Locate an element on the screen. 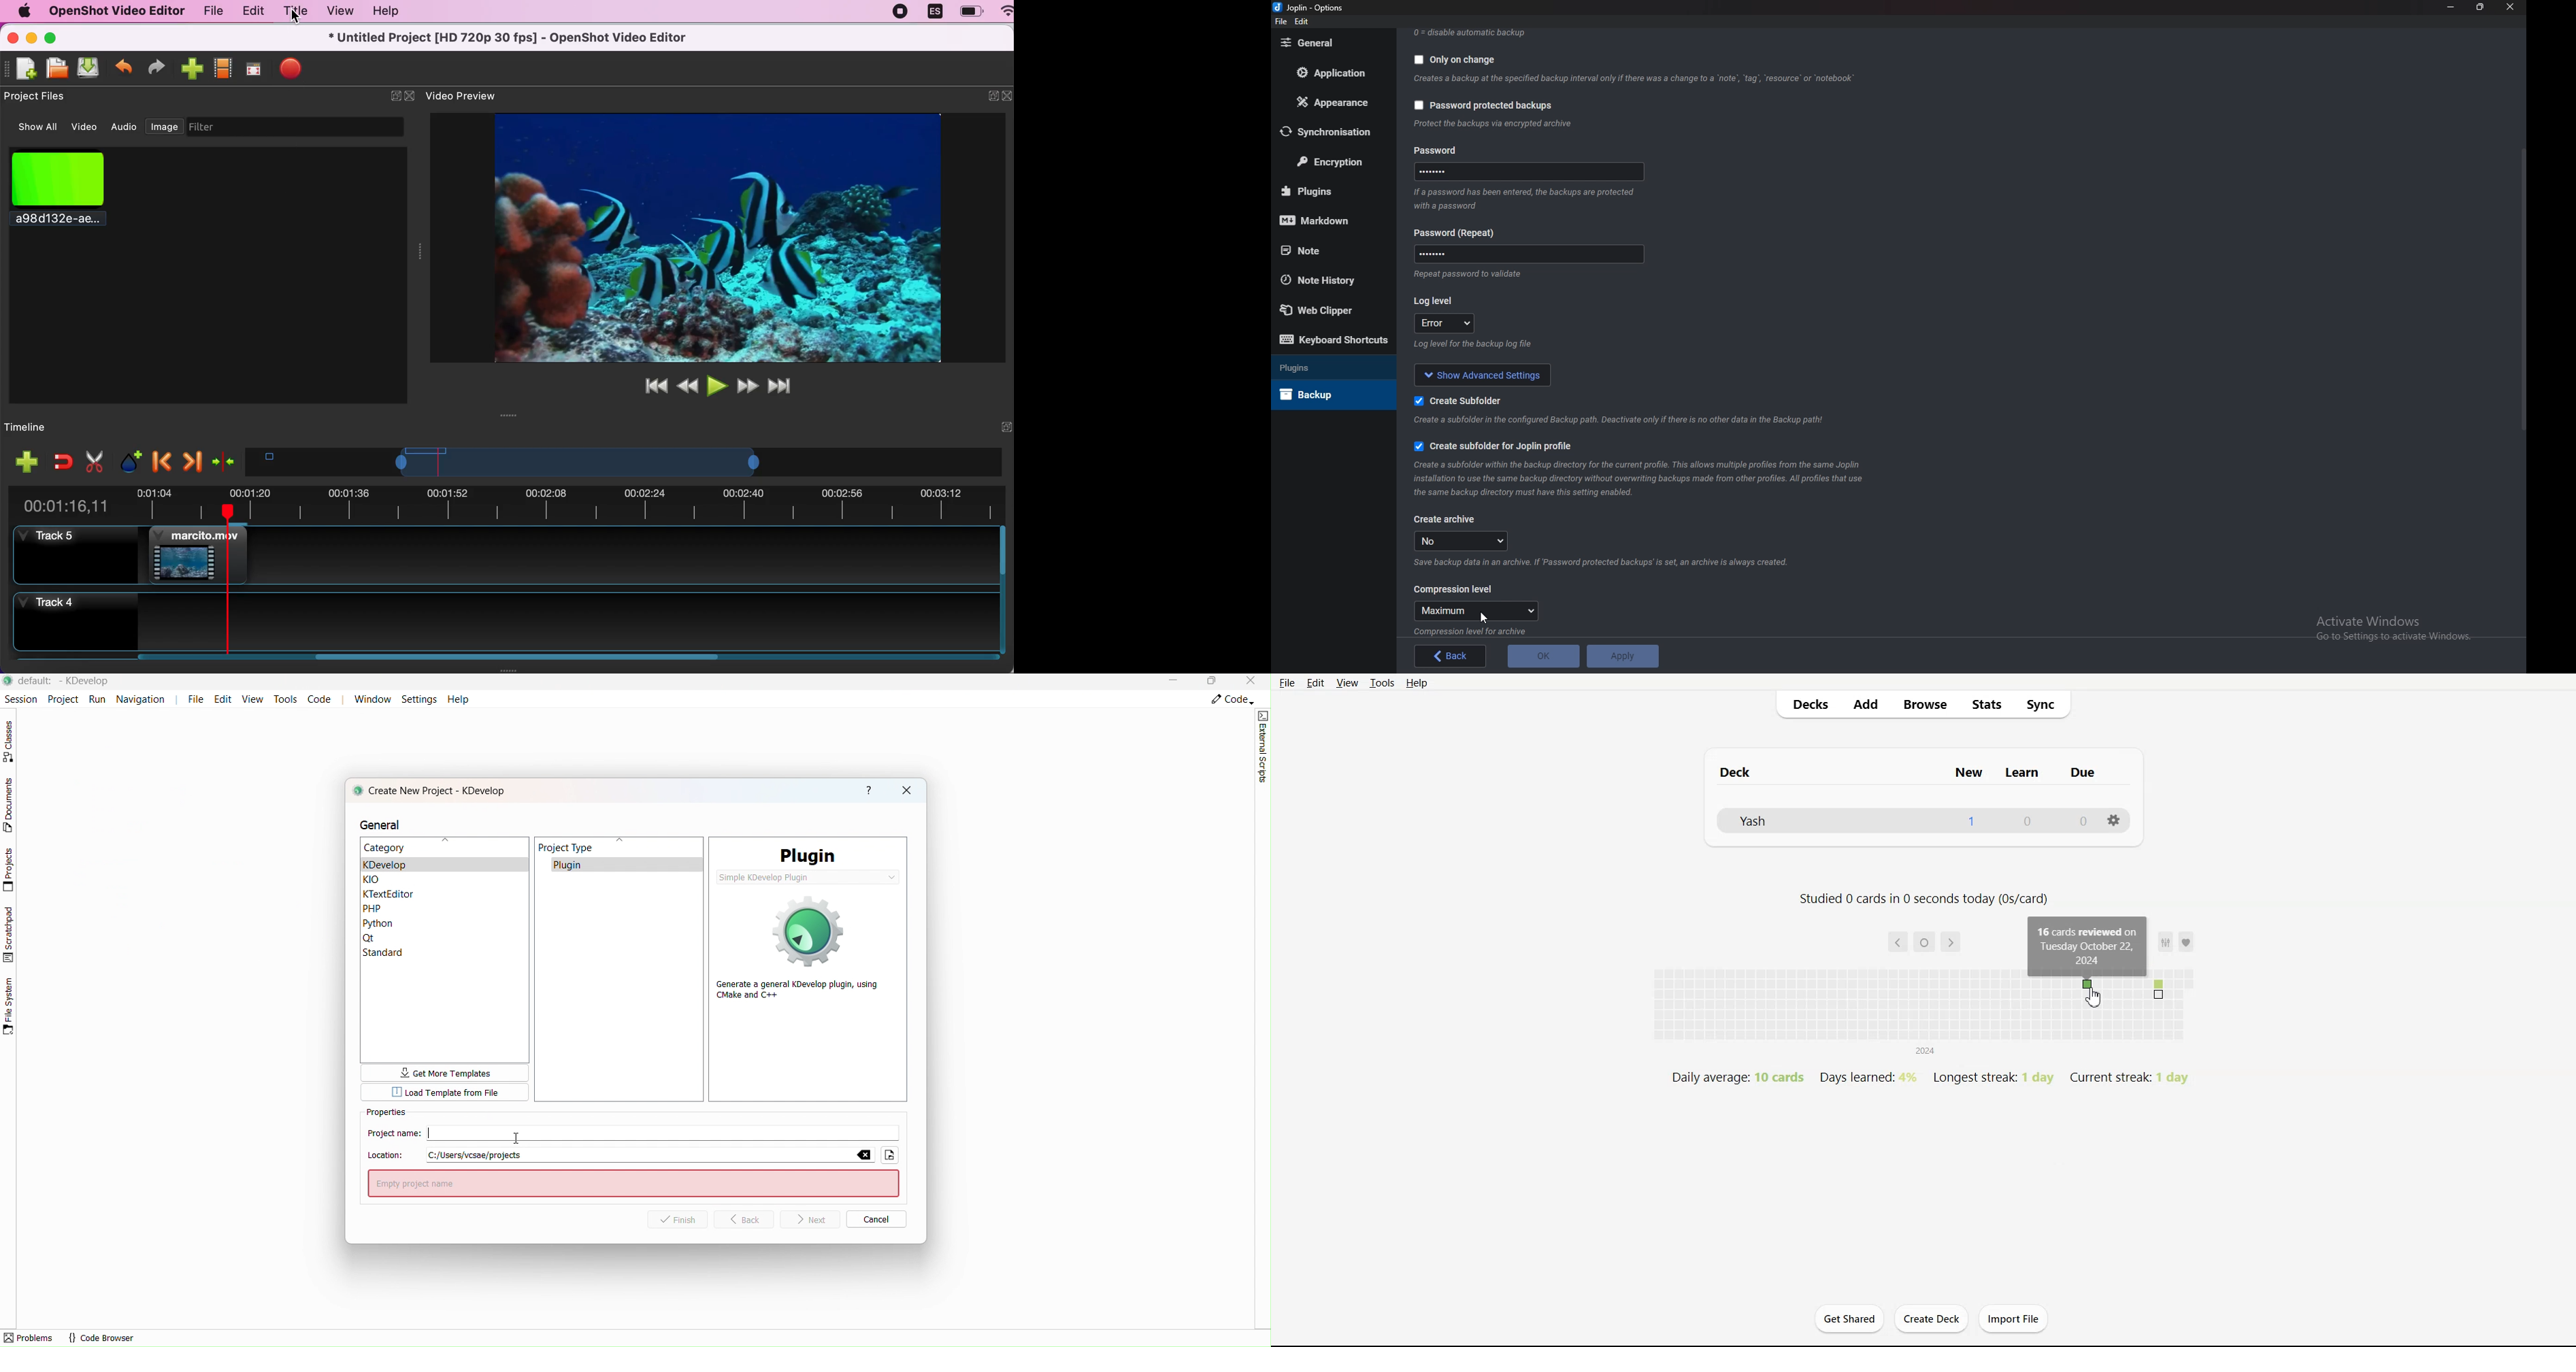  language is located at coordinates (935, 12).